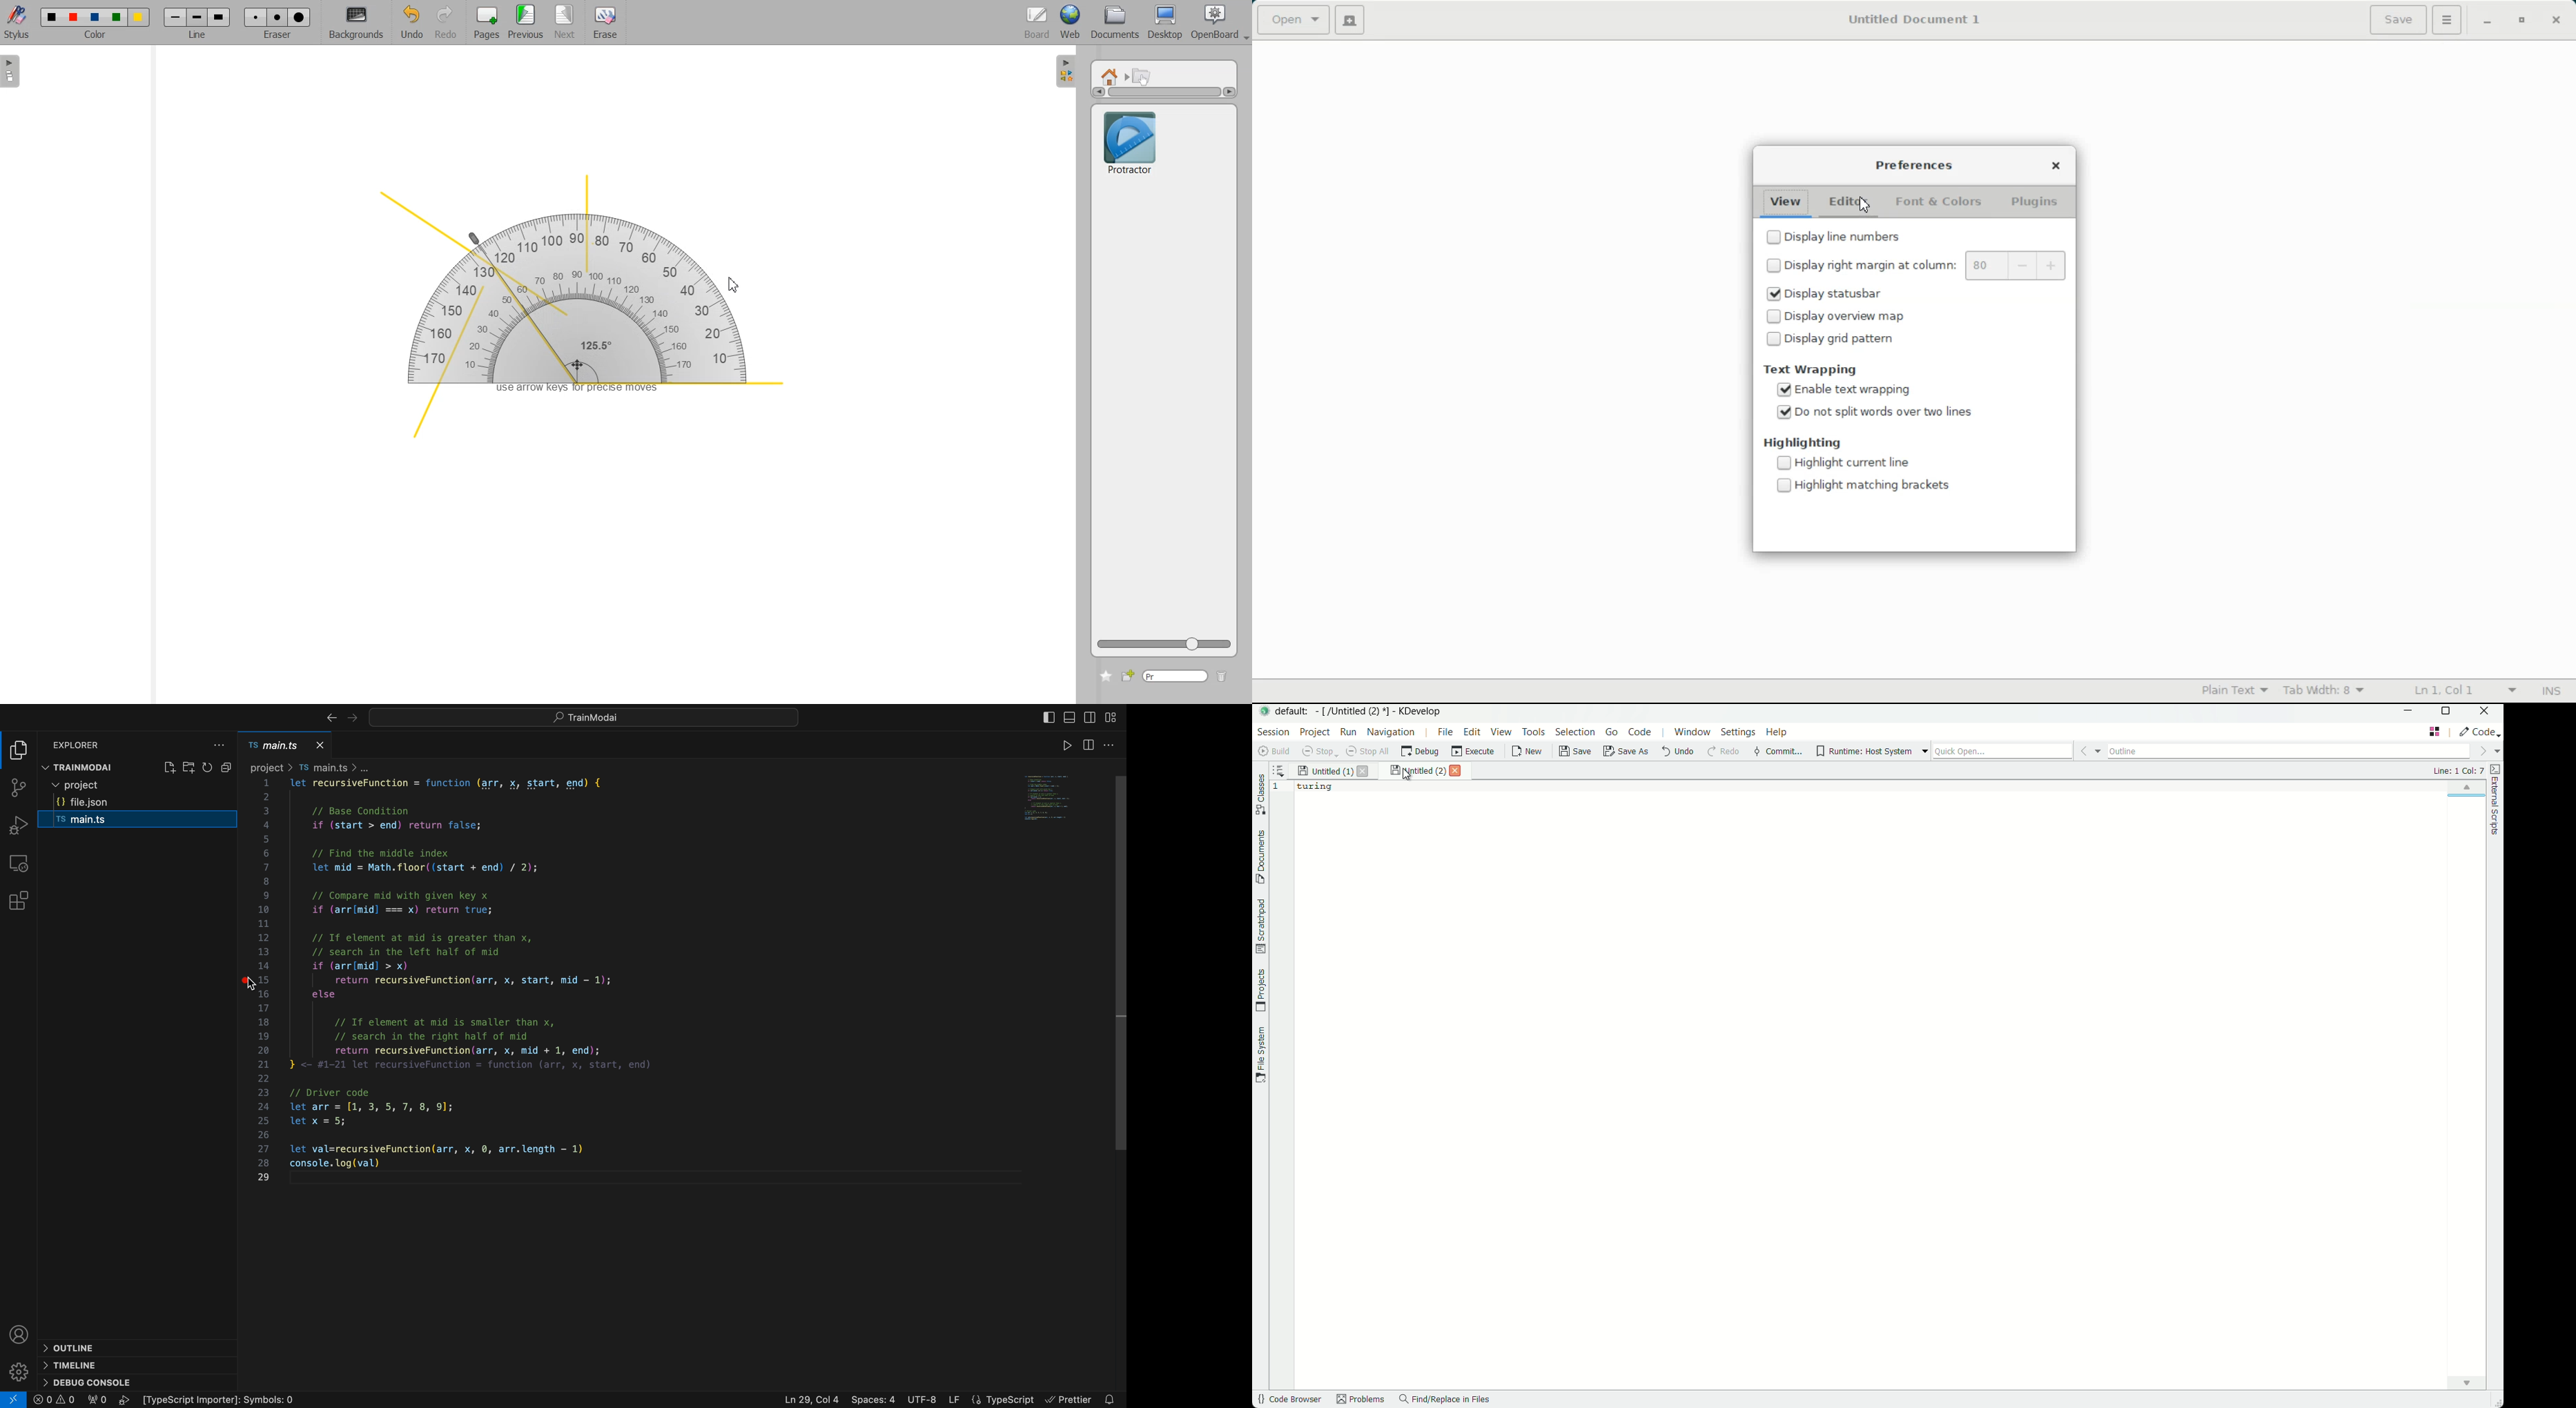 This screenshot has height=1428, width=2576. I want to click on maints, so click(128, 822).